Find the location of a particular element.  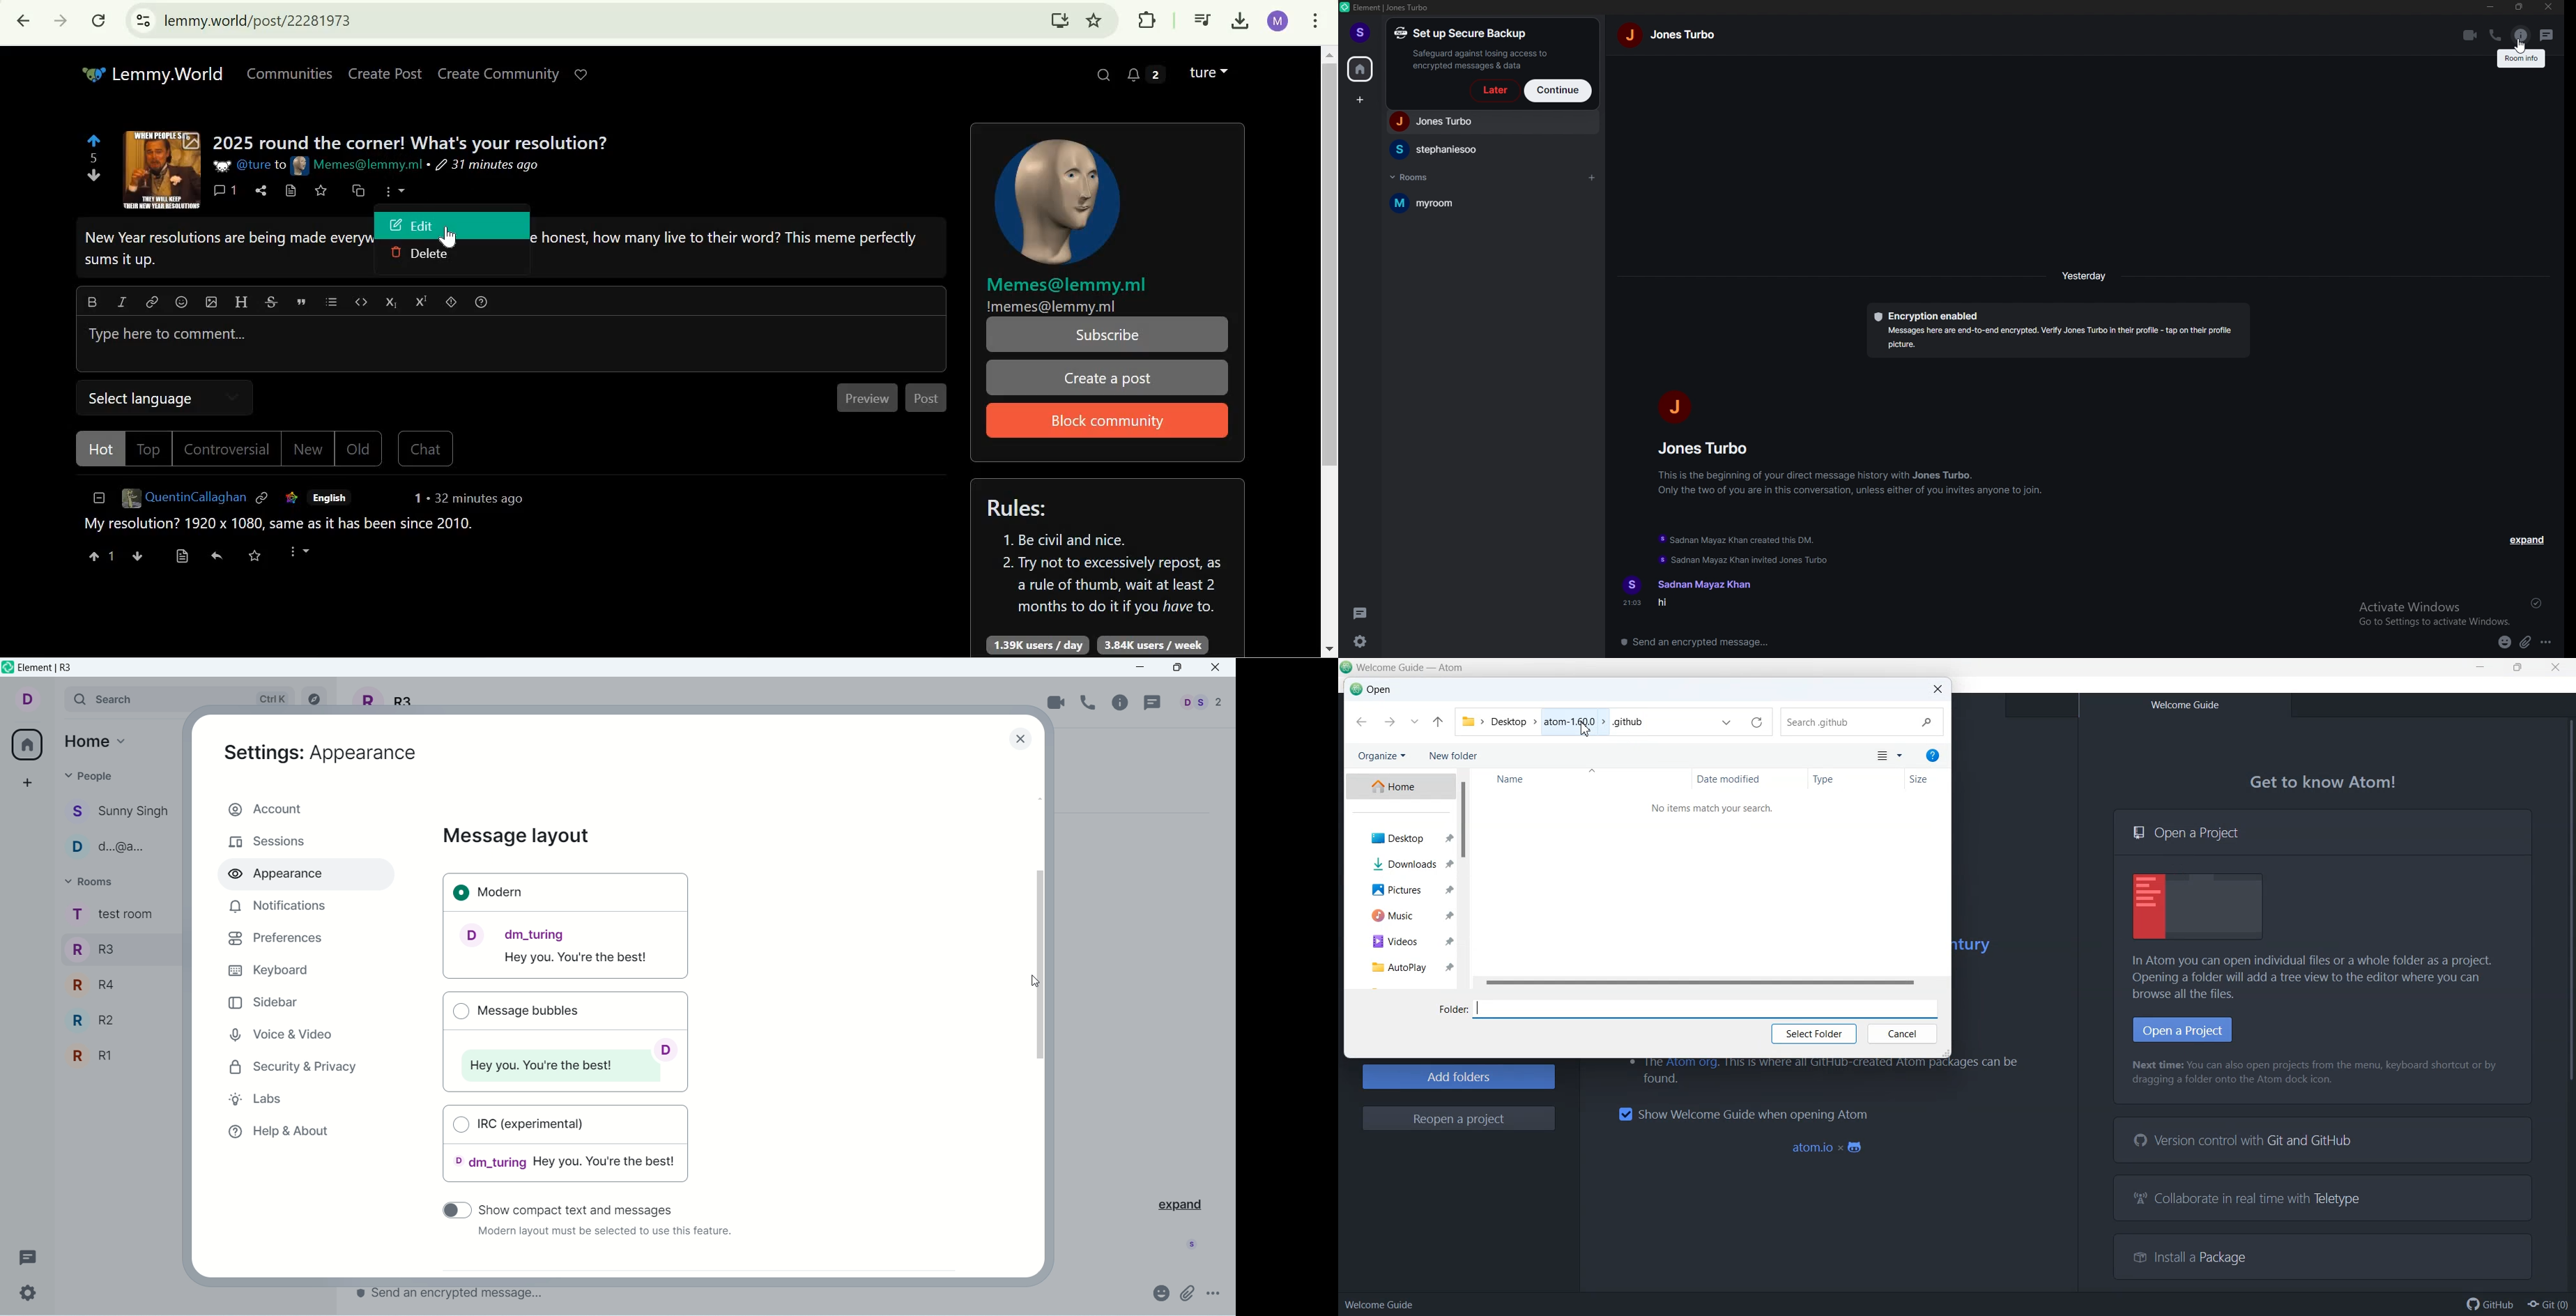

maximize is located at coordinates (1177, 669).